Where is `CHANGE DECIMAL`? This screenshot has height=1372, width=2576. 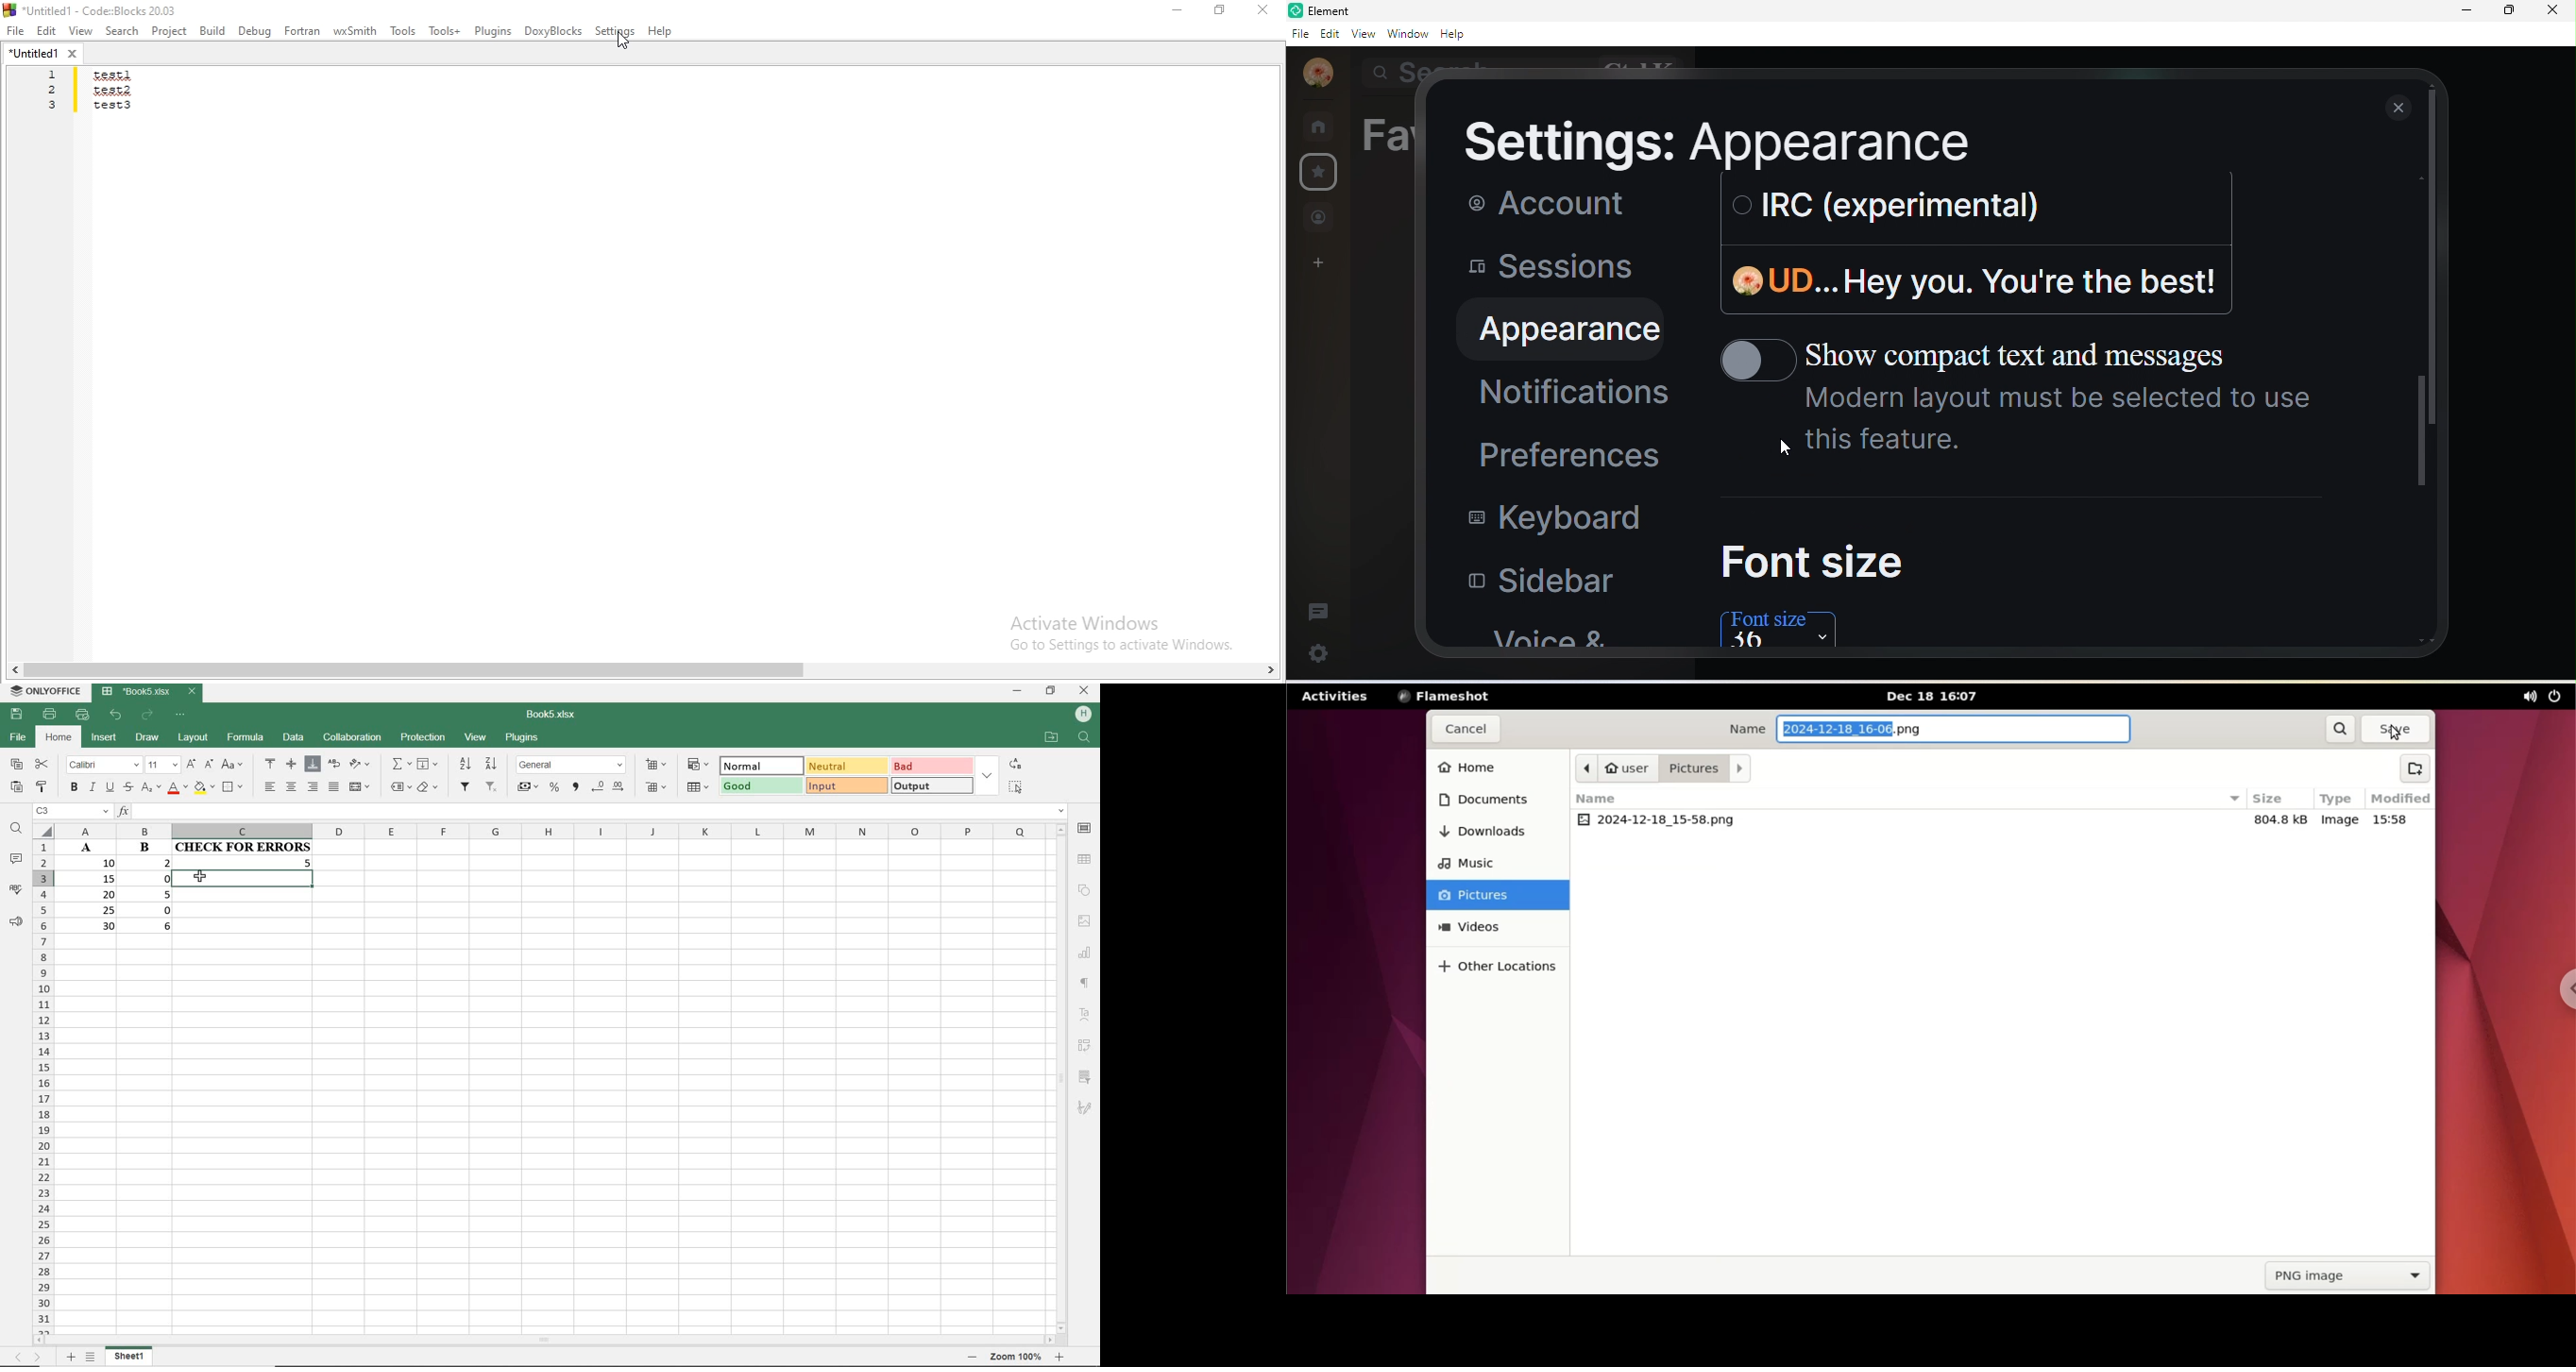 CHANGE DECIMAL is located at coordinates (610, 788).